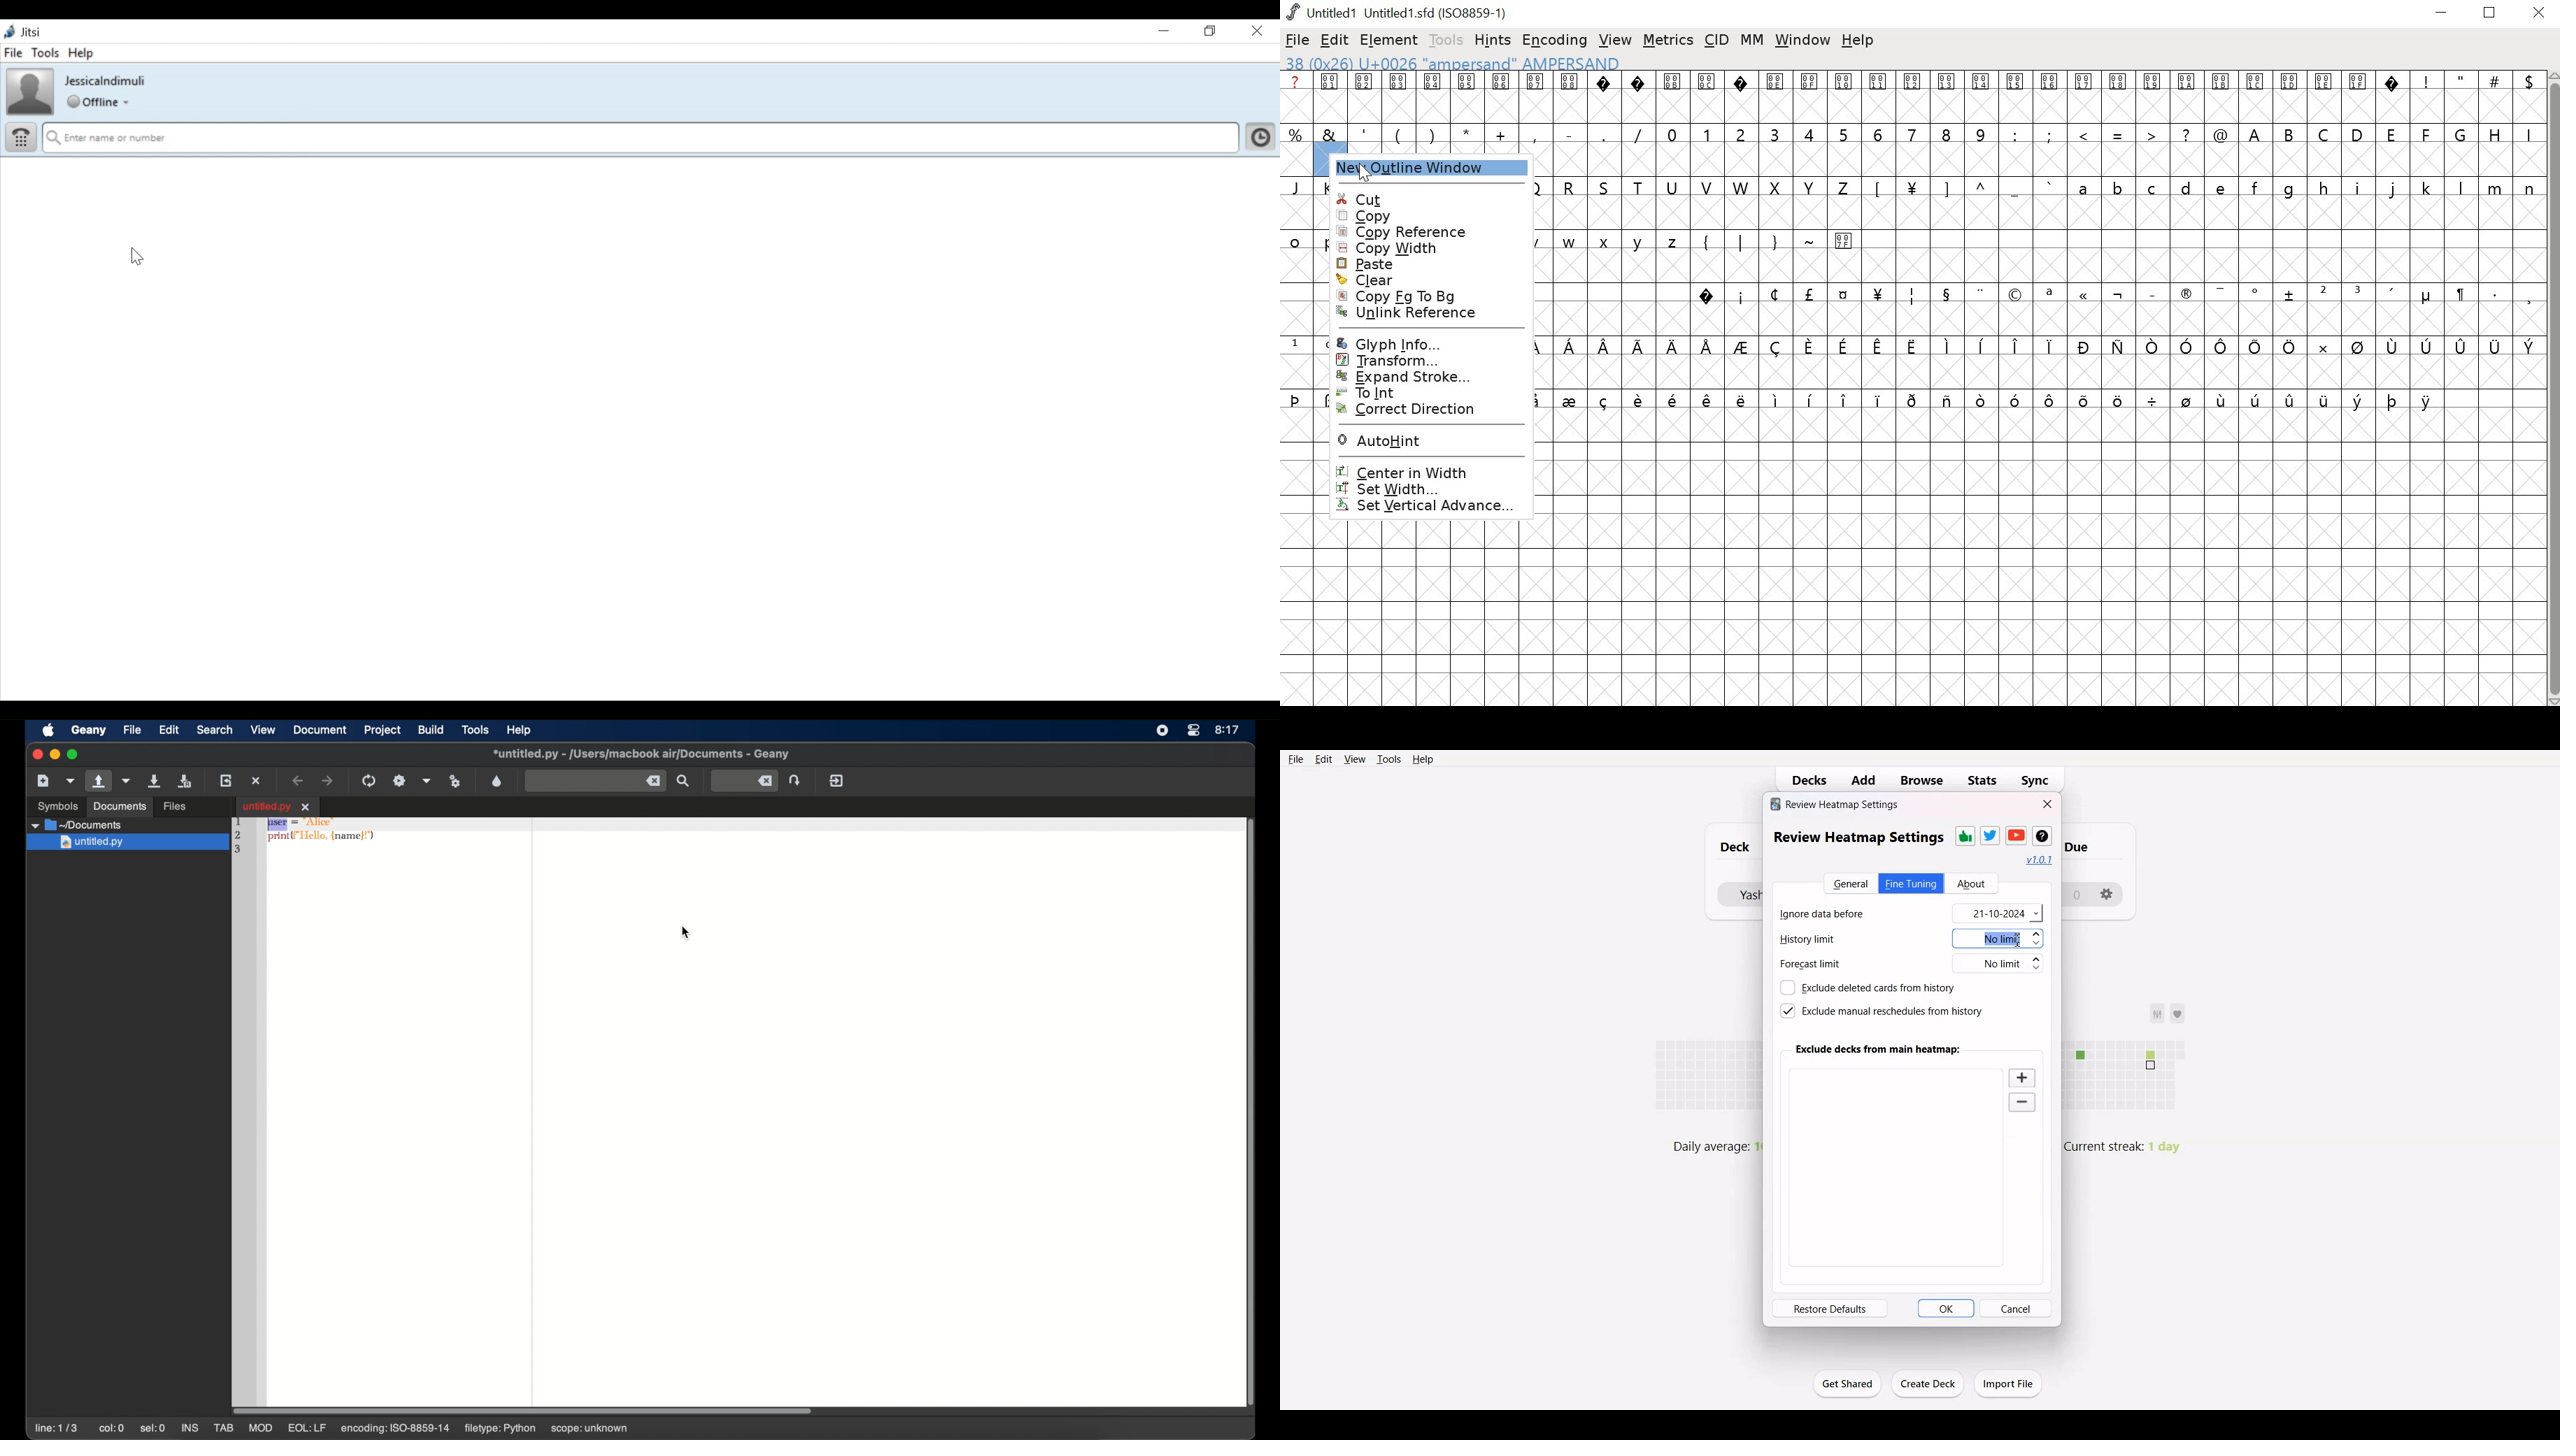  What do you see at coordinates (2394, 97) in the screenshot?
I see `?` at bounding box center [2394, 97].